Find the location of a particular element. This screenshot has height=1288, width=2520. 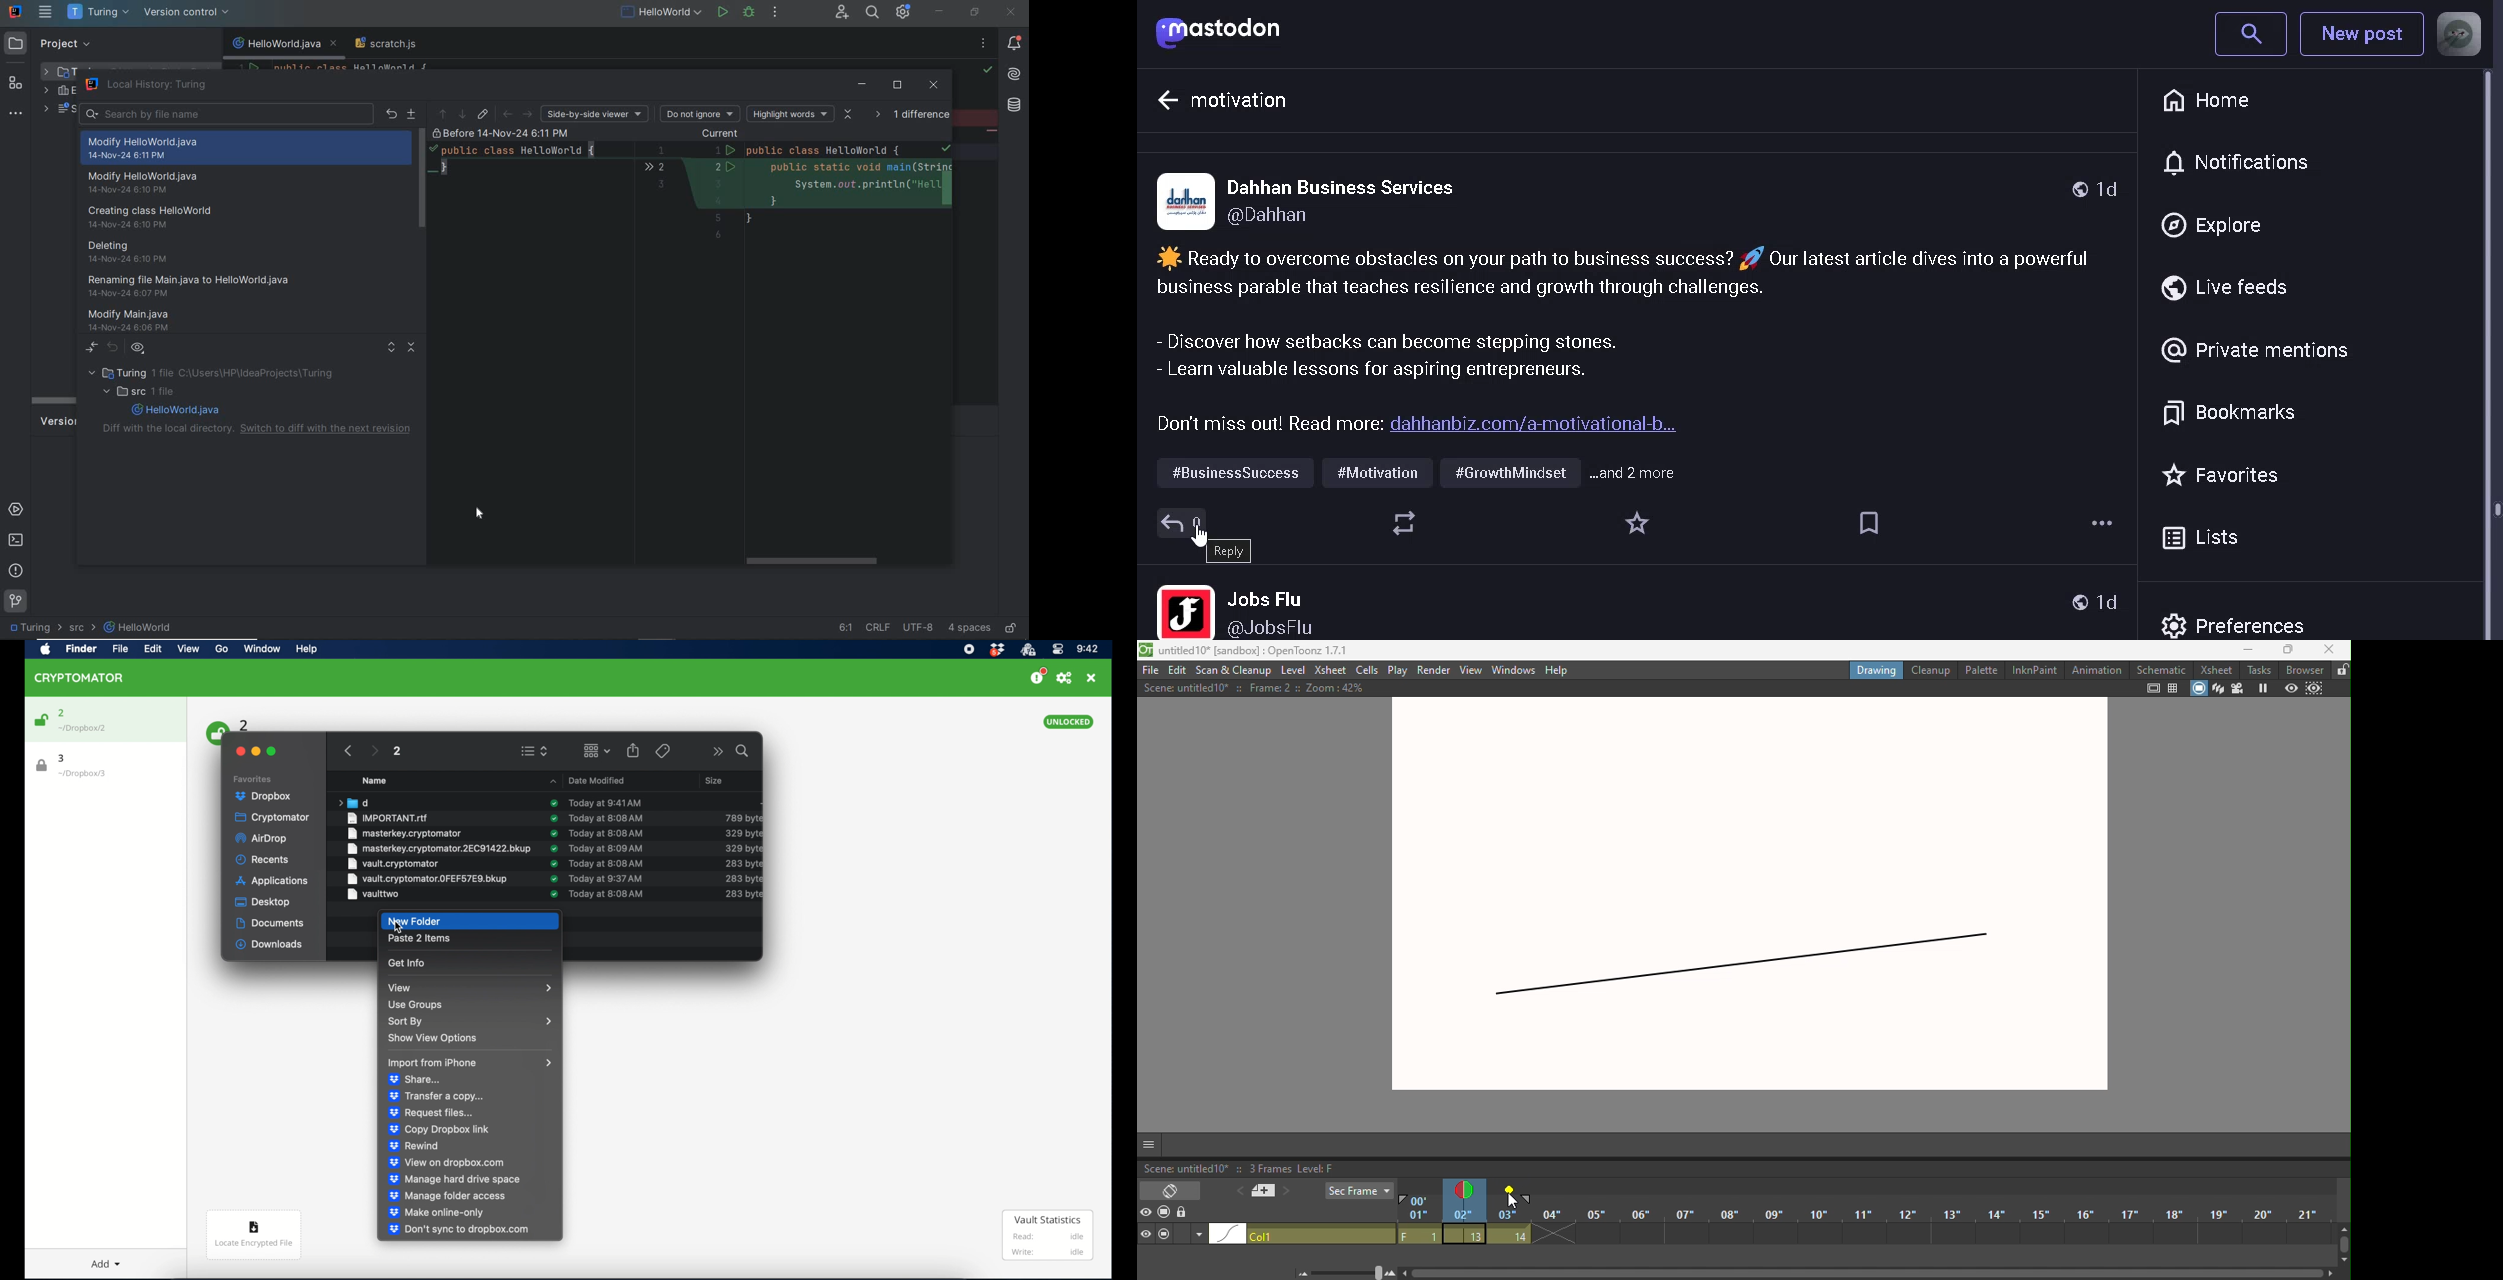

 is located at coordinates (606, 818).